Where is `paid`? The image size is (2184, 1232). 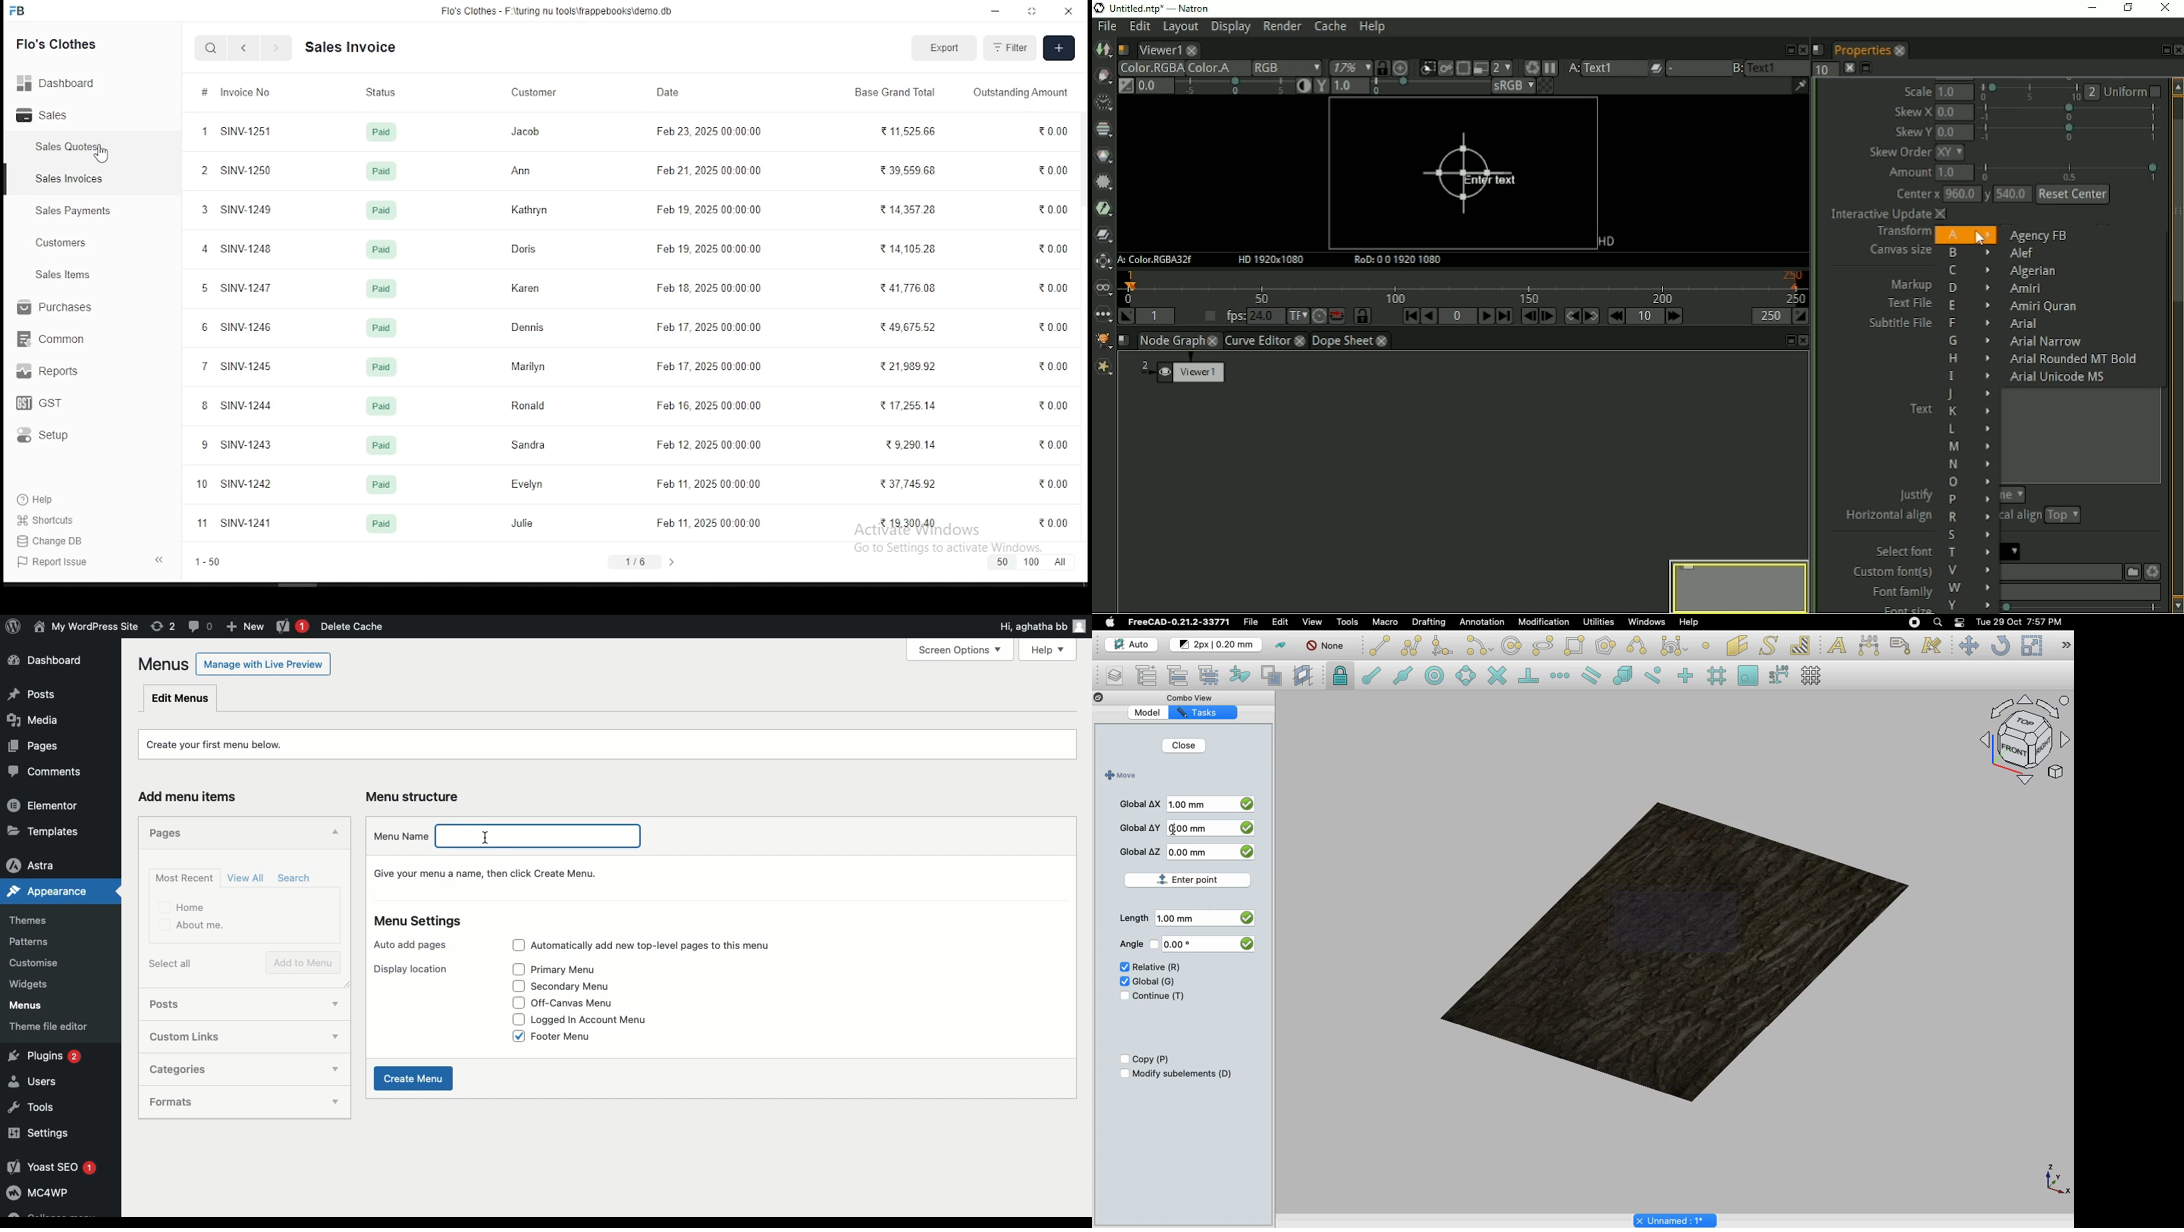
paid is located at coordinates (380, 210).